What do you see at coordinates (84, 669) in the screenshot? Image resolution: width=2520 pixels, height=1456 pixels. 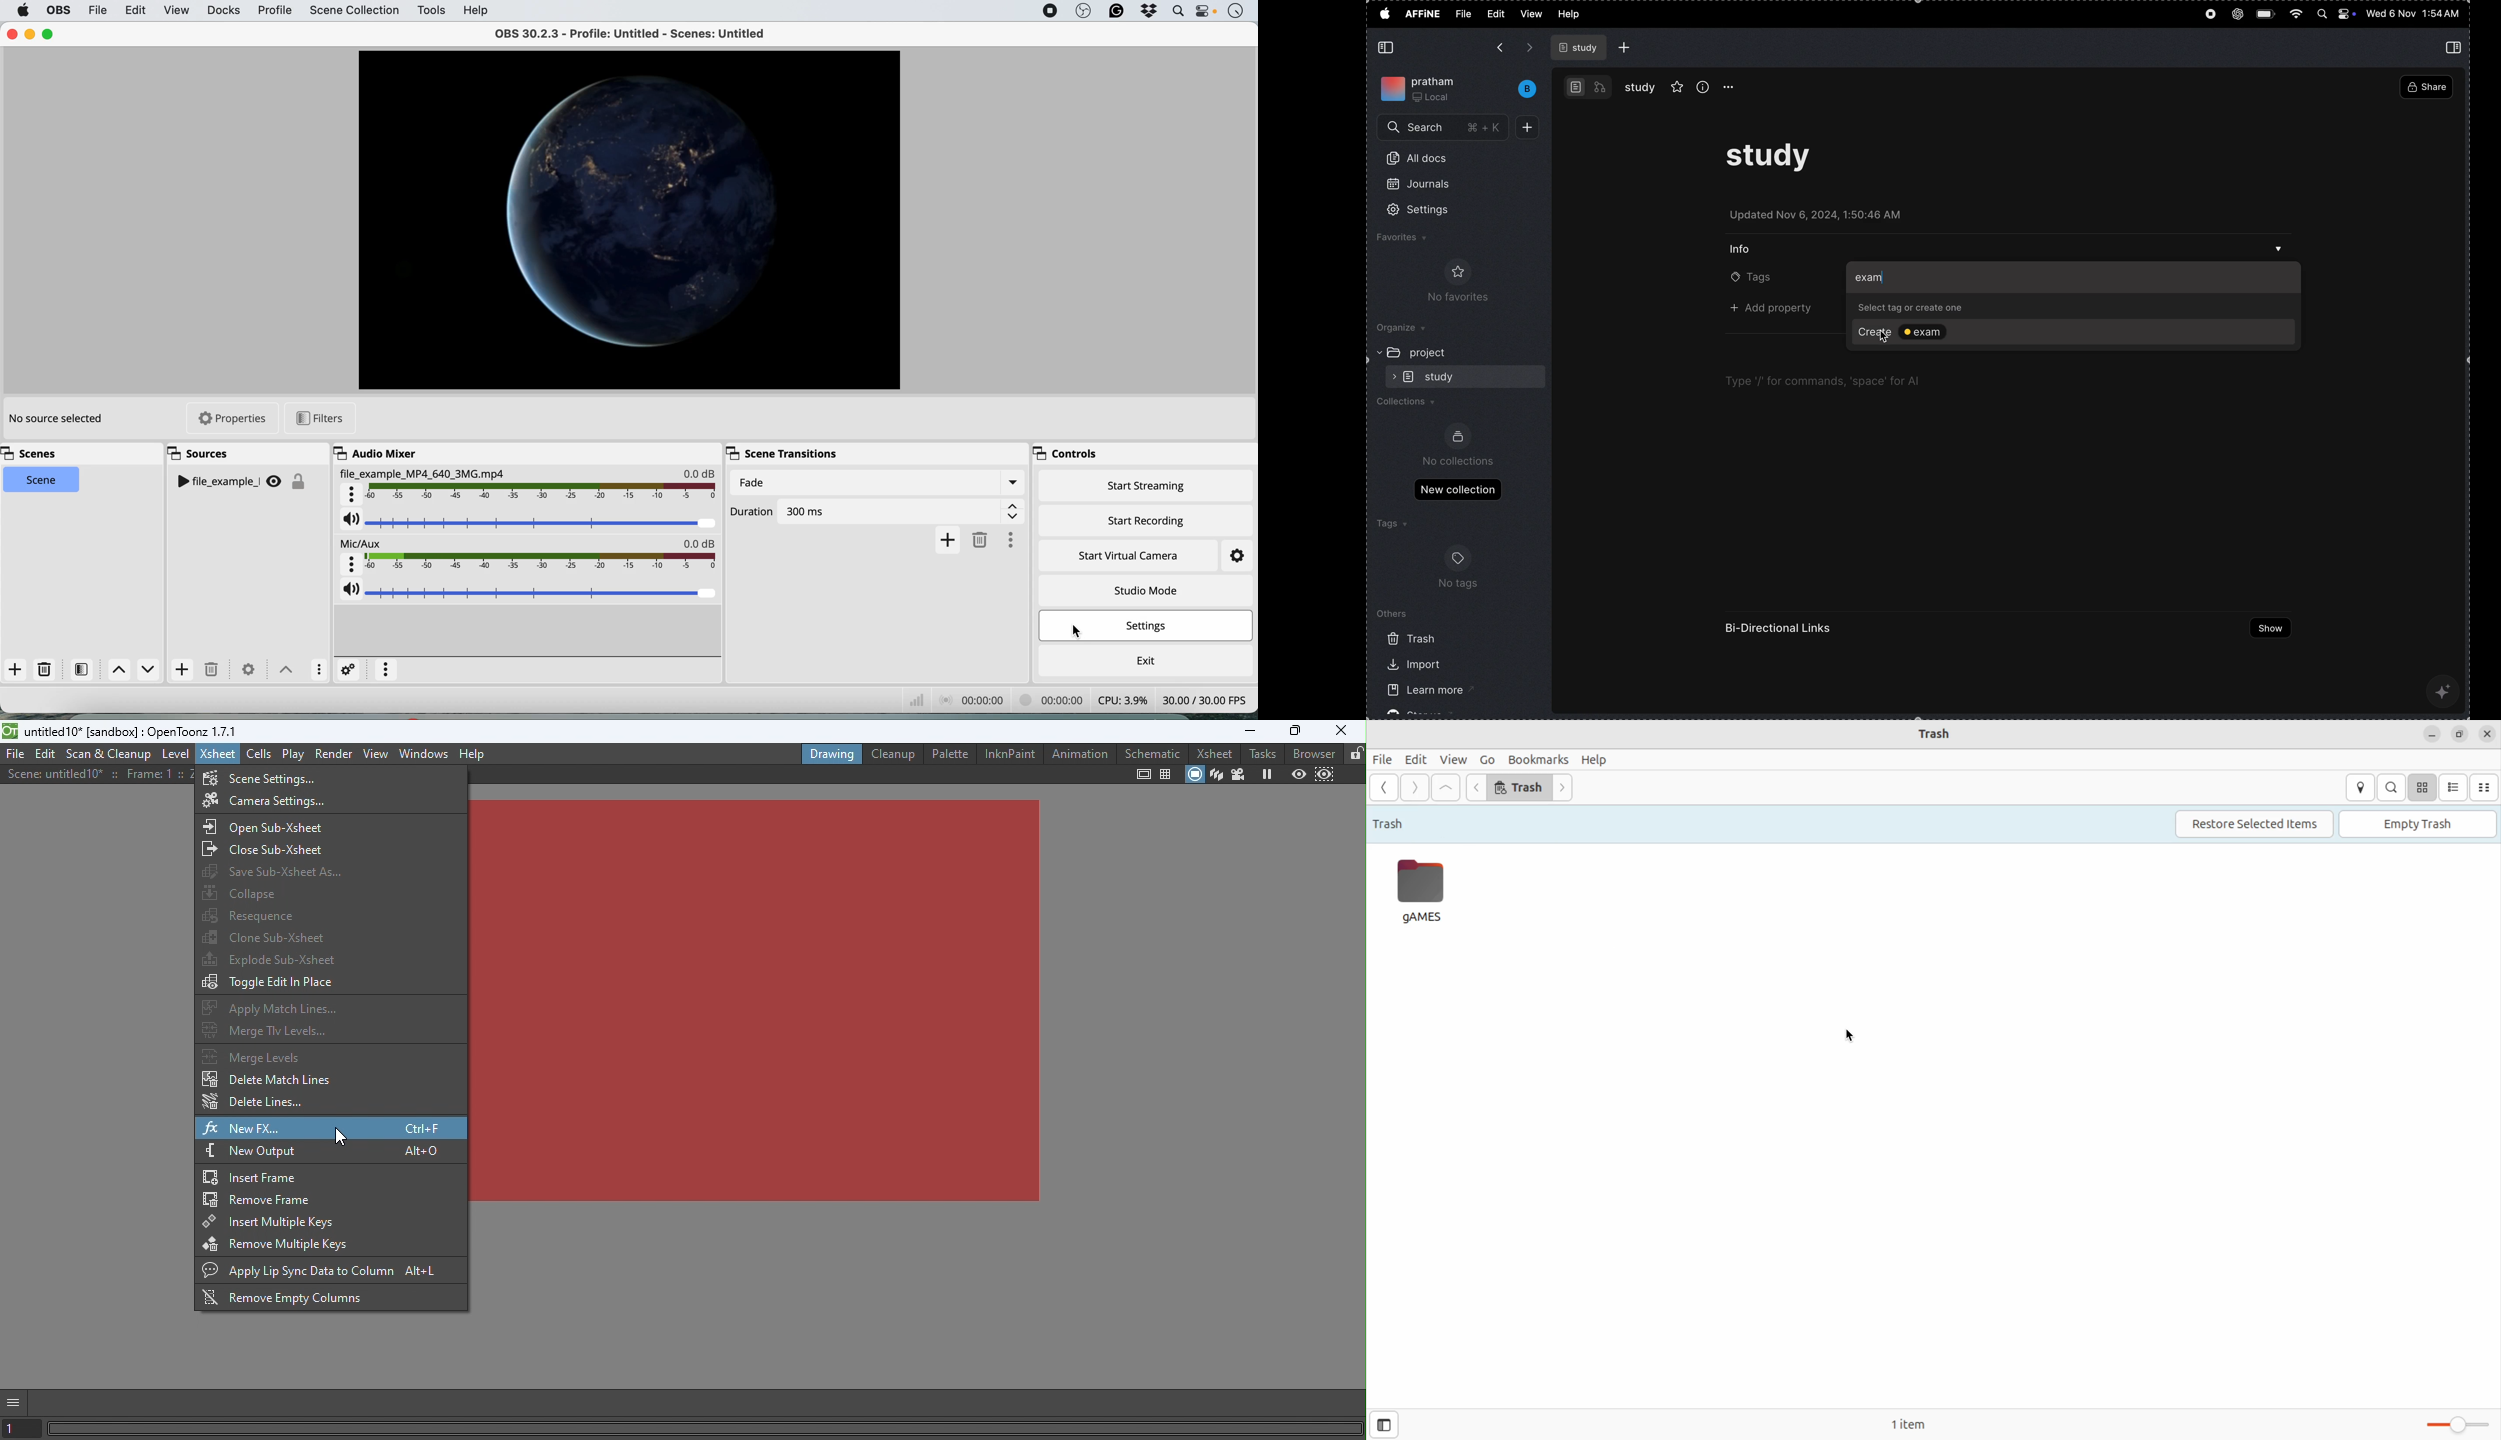 I see `filters` at bounding box center [84, 669].